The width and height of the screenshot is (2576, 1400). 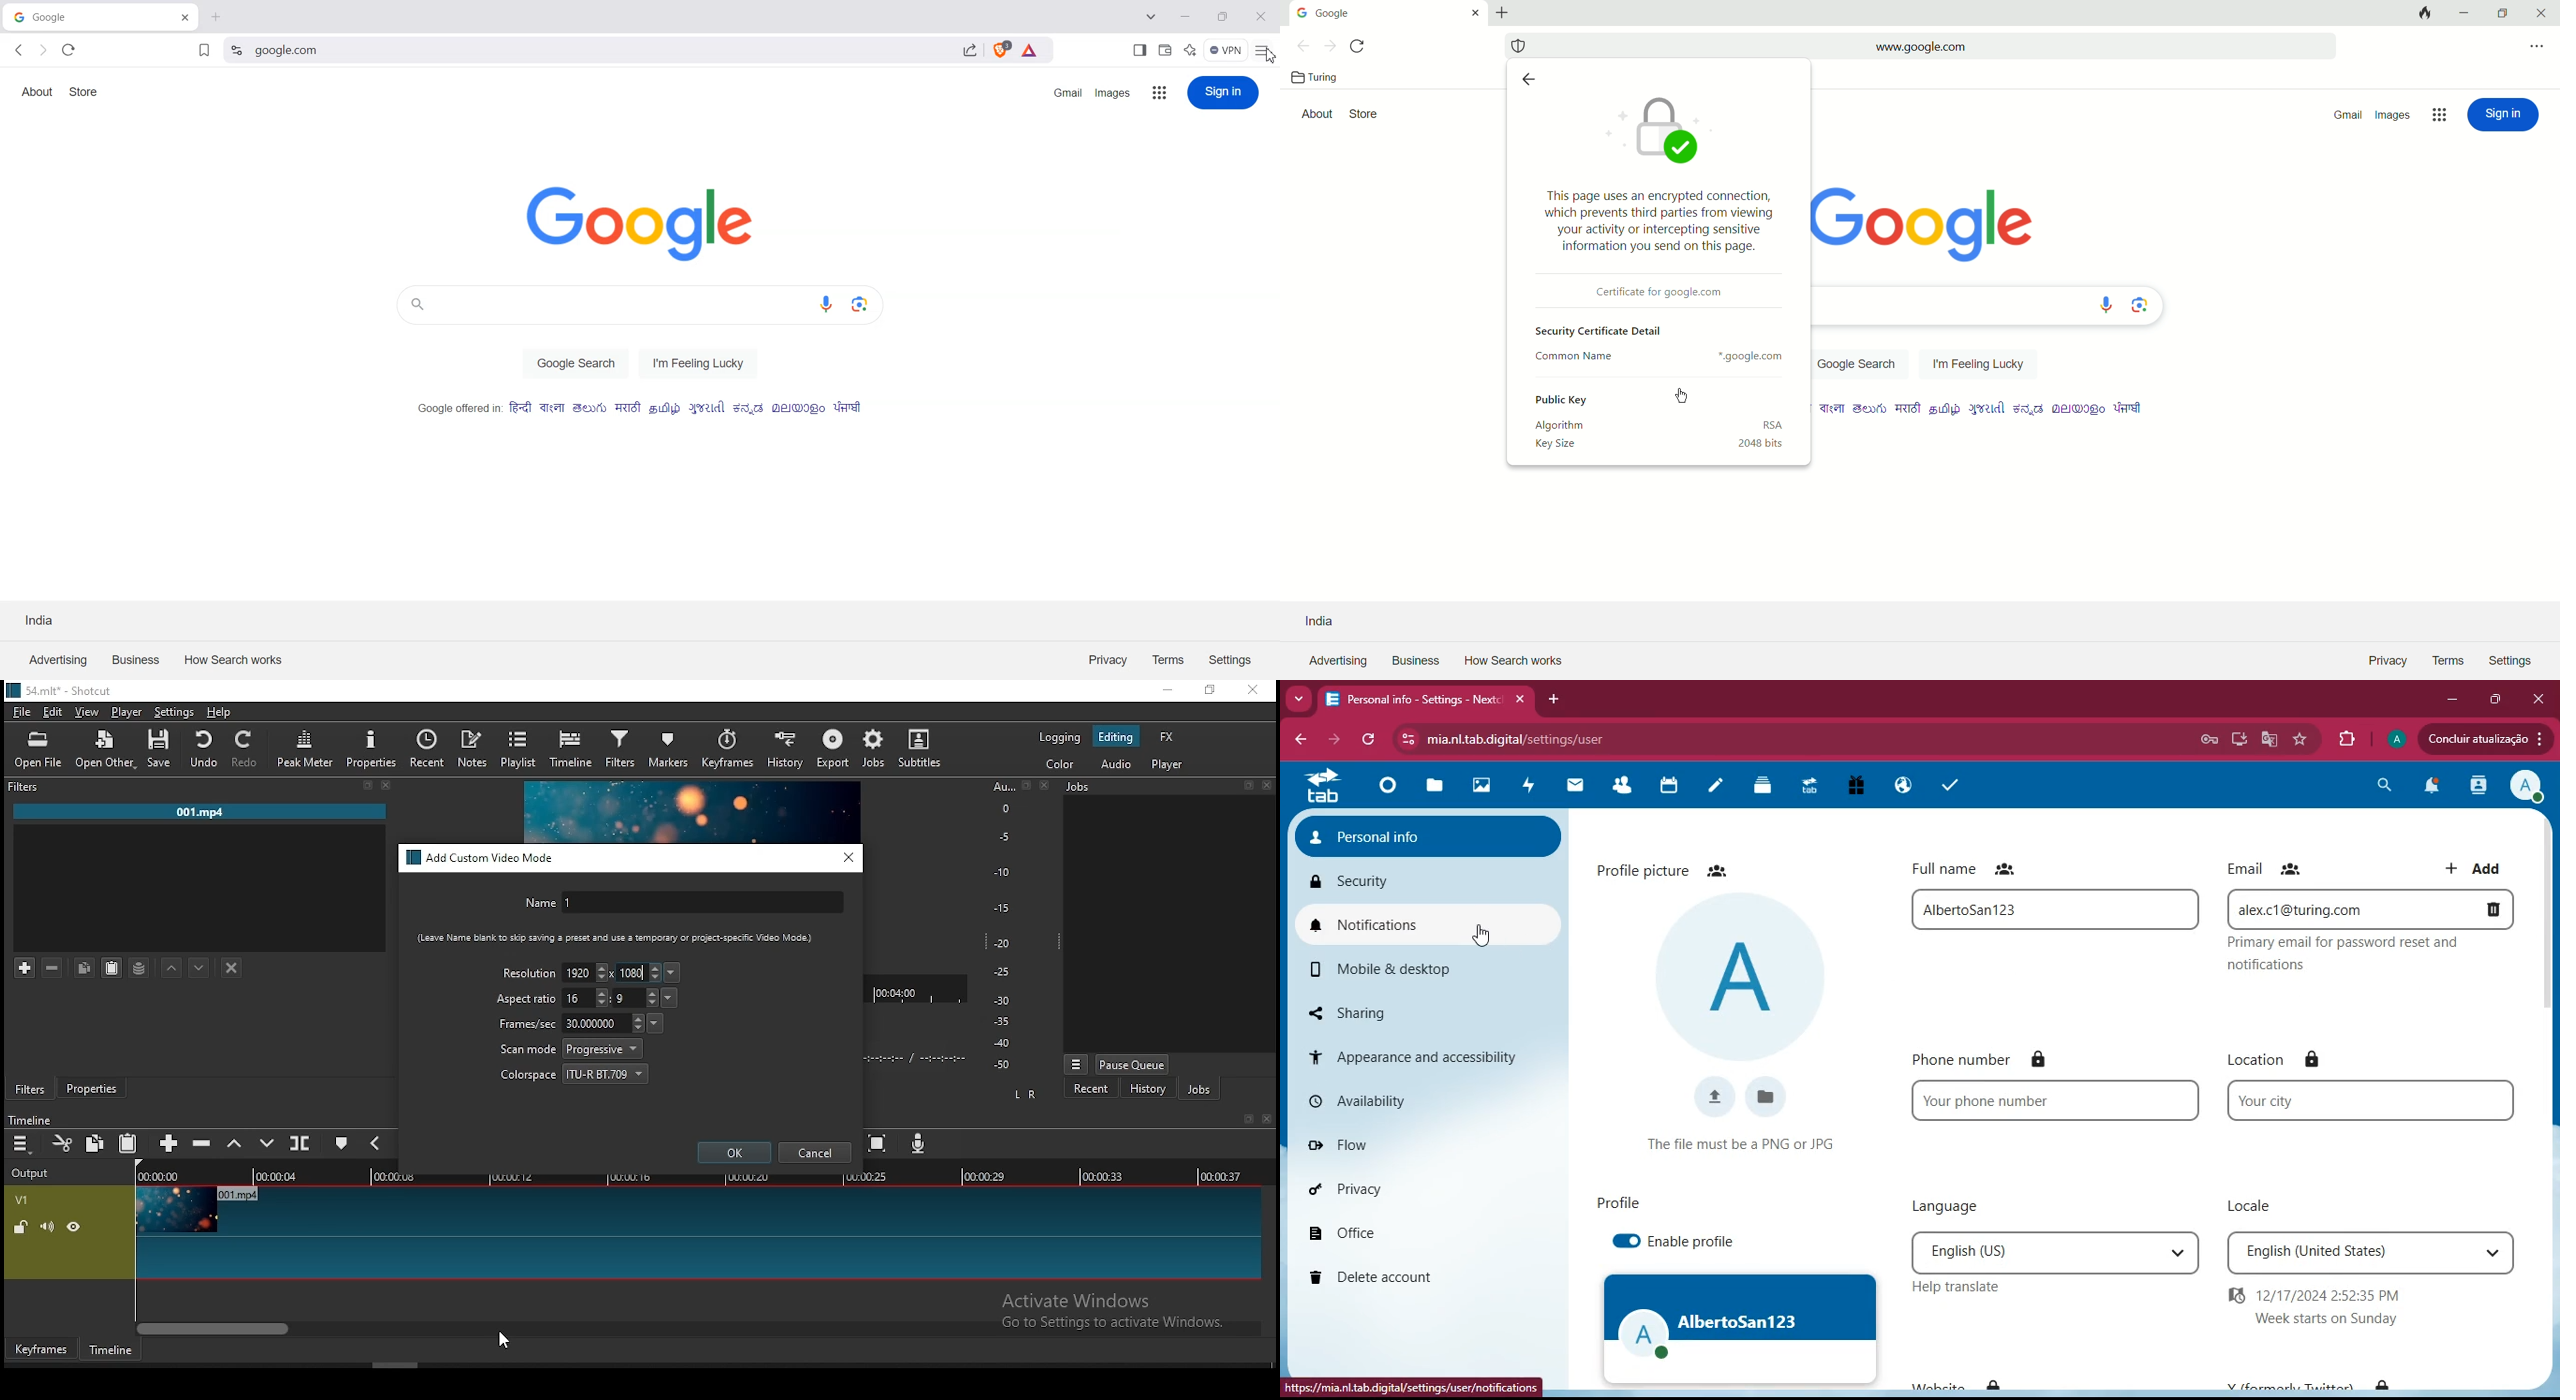 What do you see at coordinates (89, 714) in the screenshot?
I see `view` at bounding box center [89, 714].